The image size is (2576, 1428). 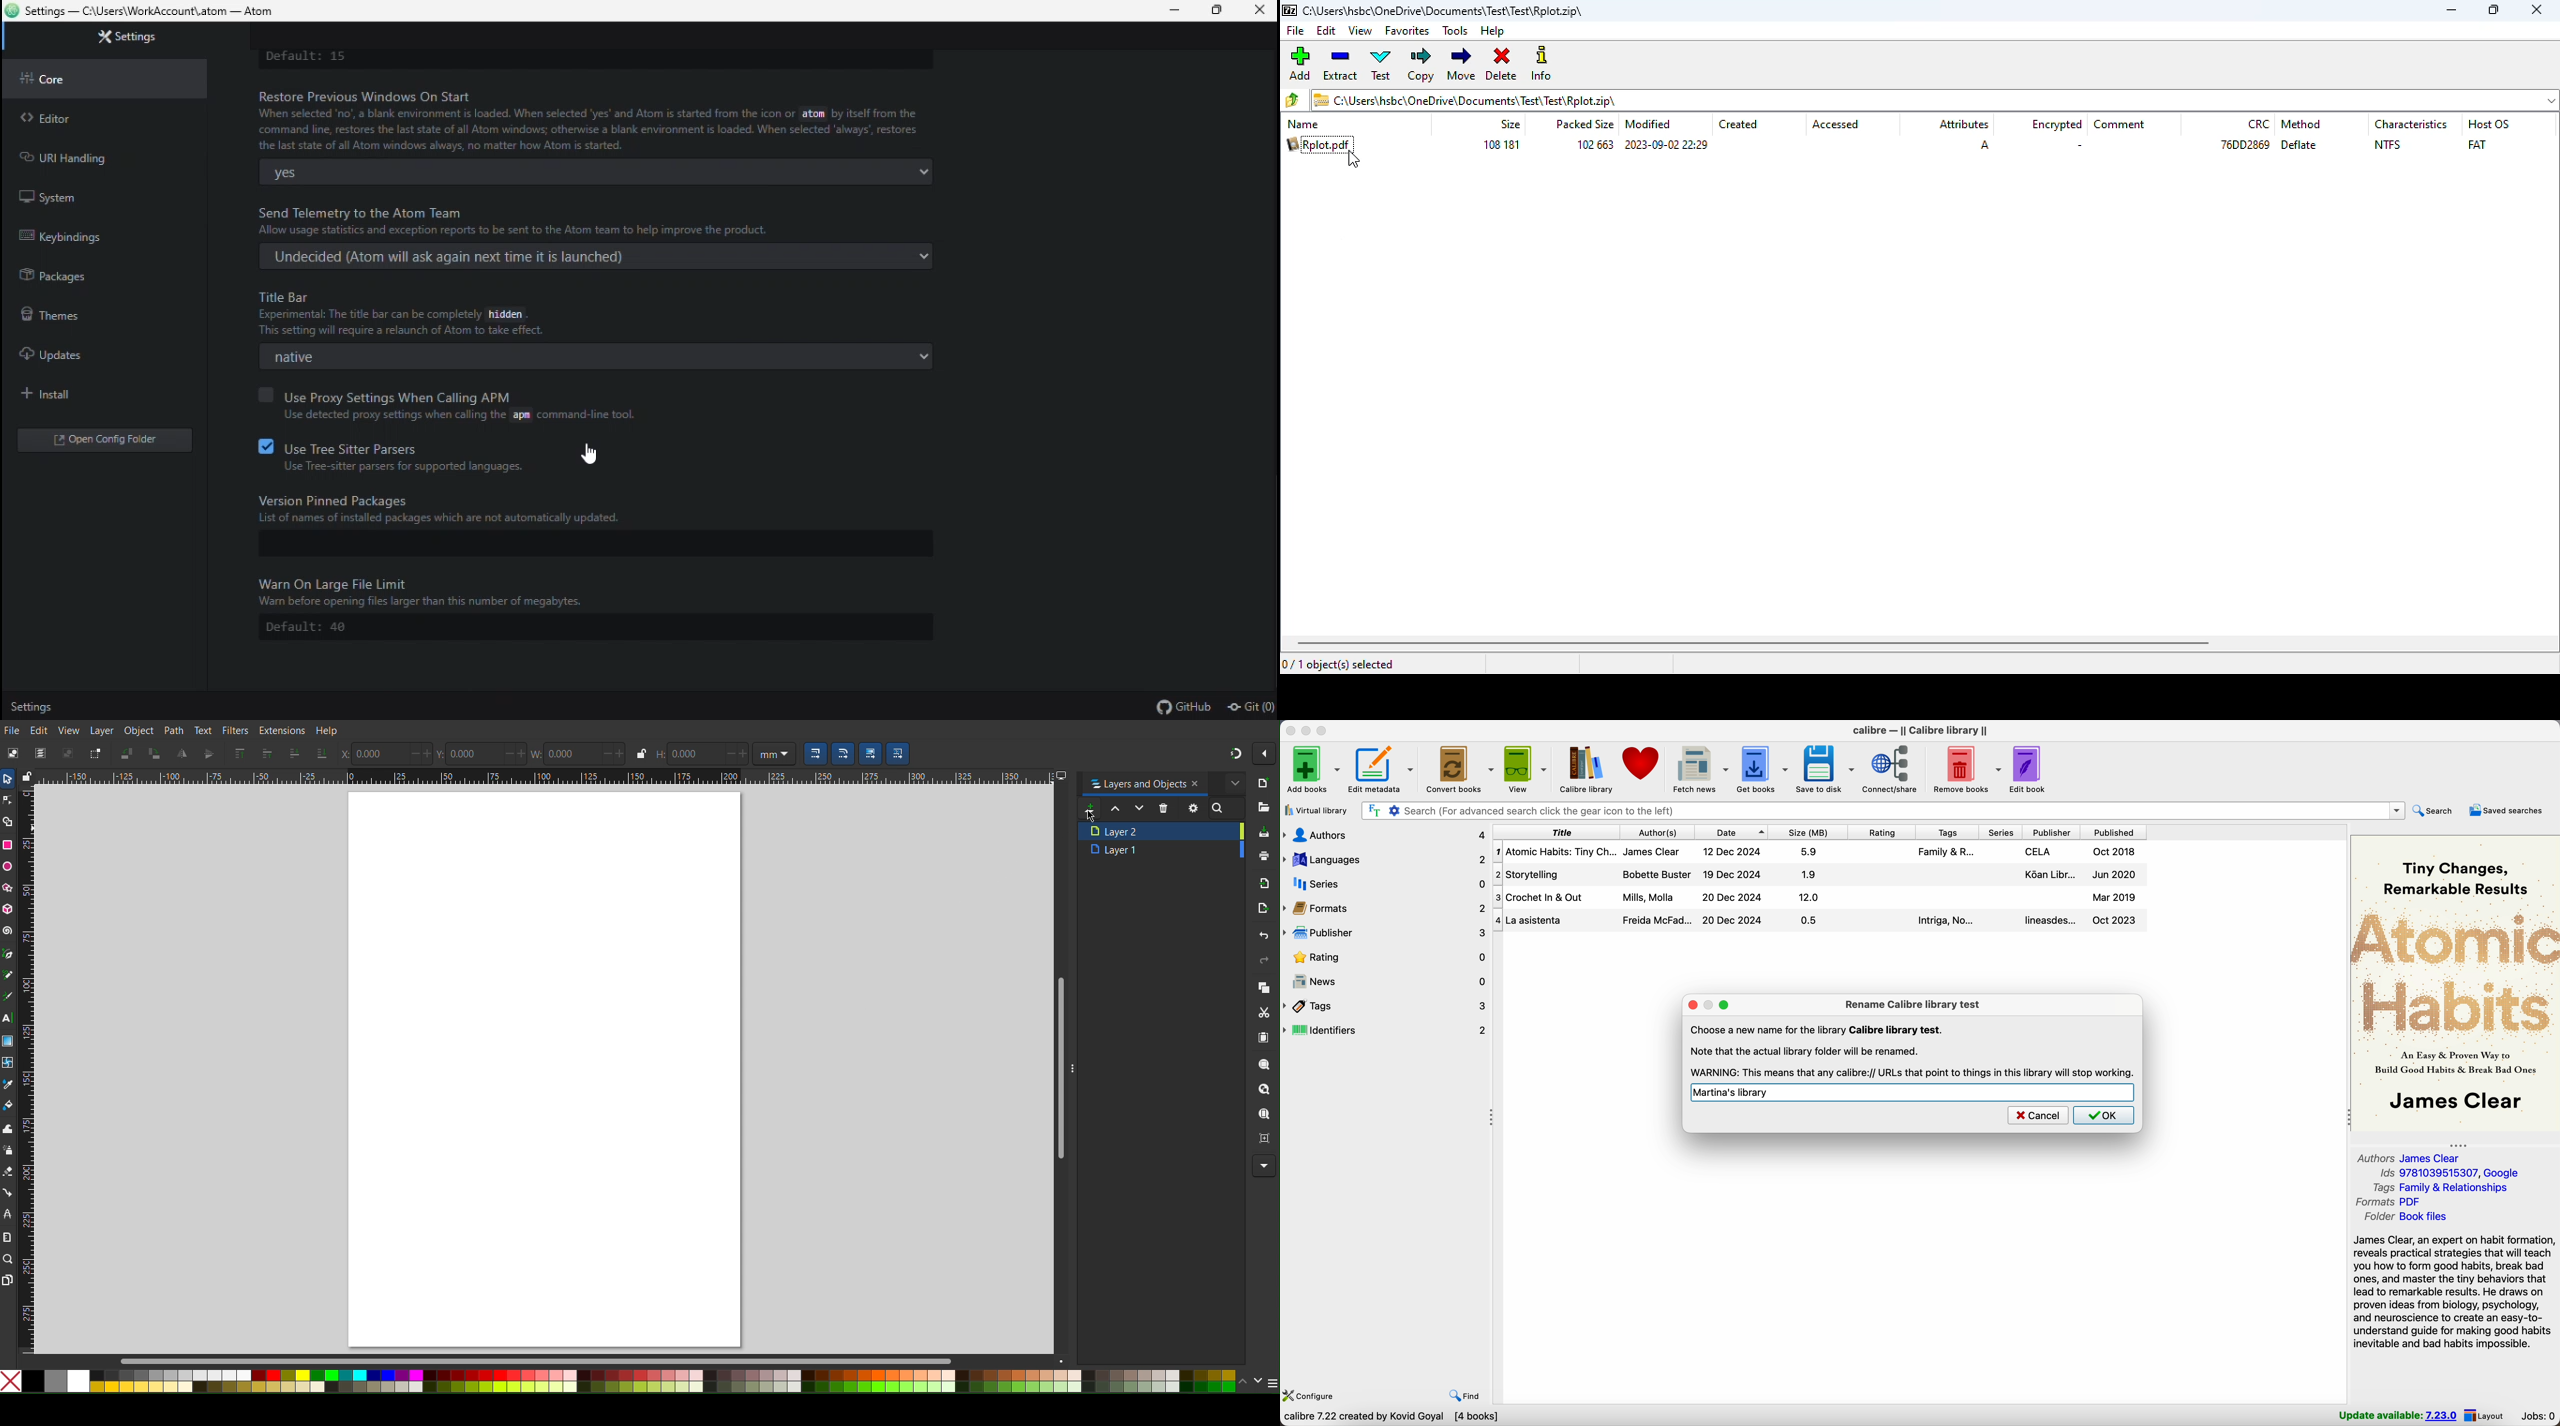 I want to click on Y Coords, so click(x=484, y=754).